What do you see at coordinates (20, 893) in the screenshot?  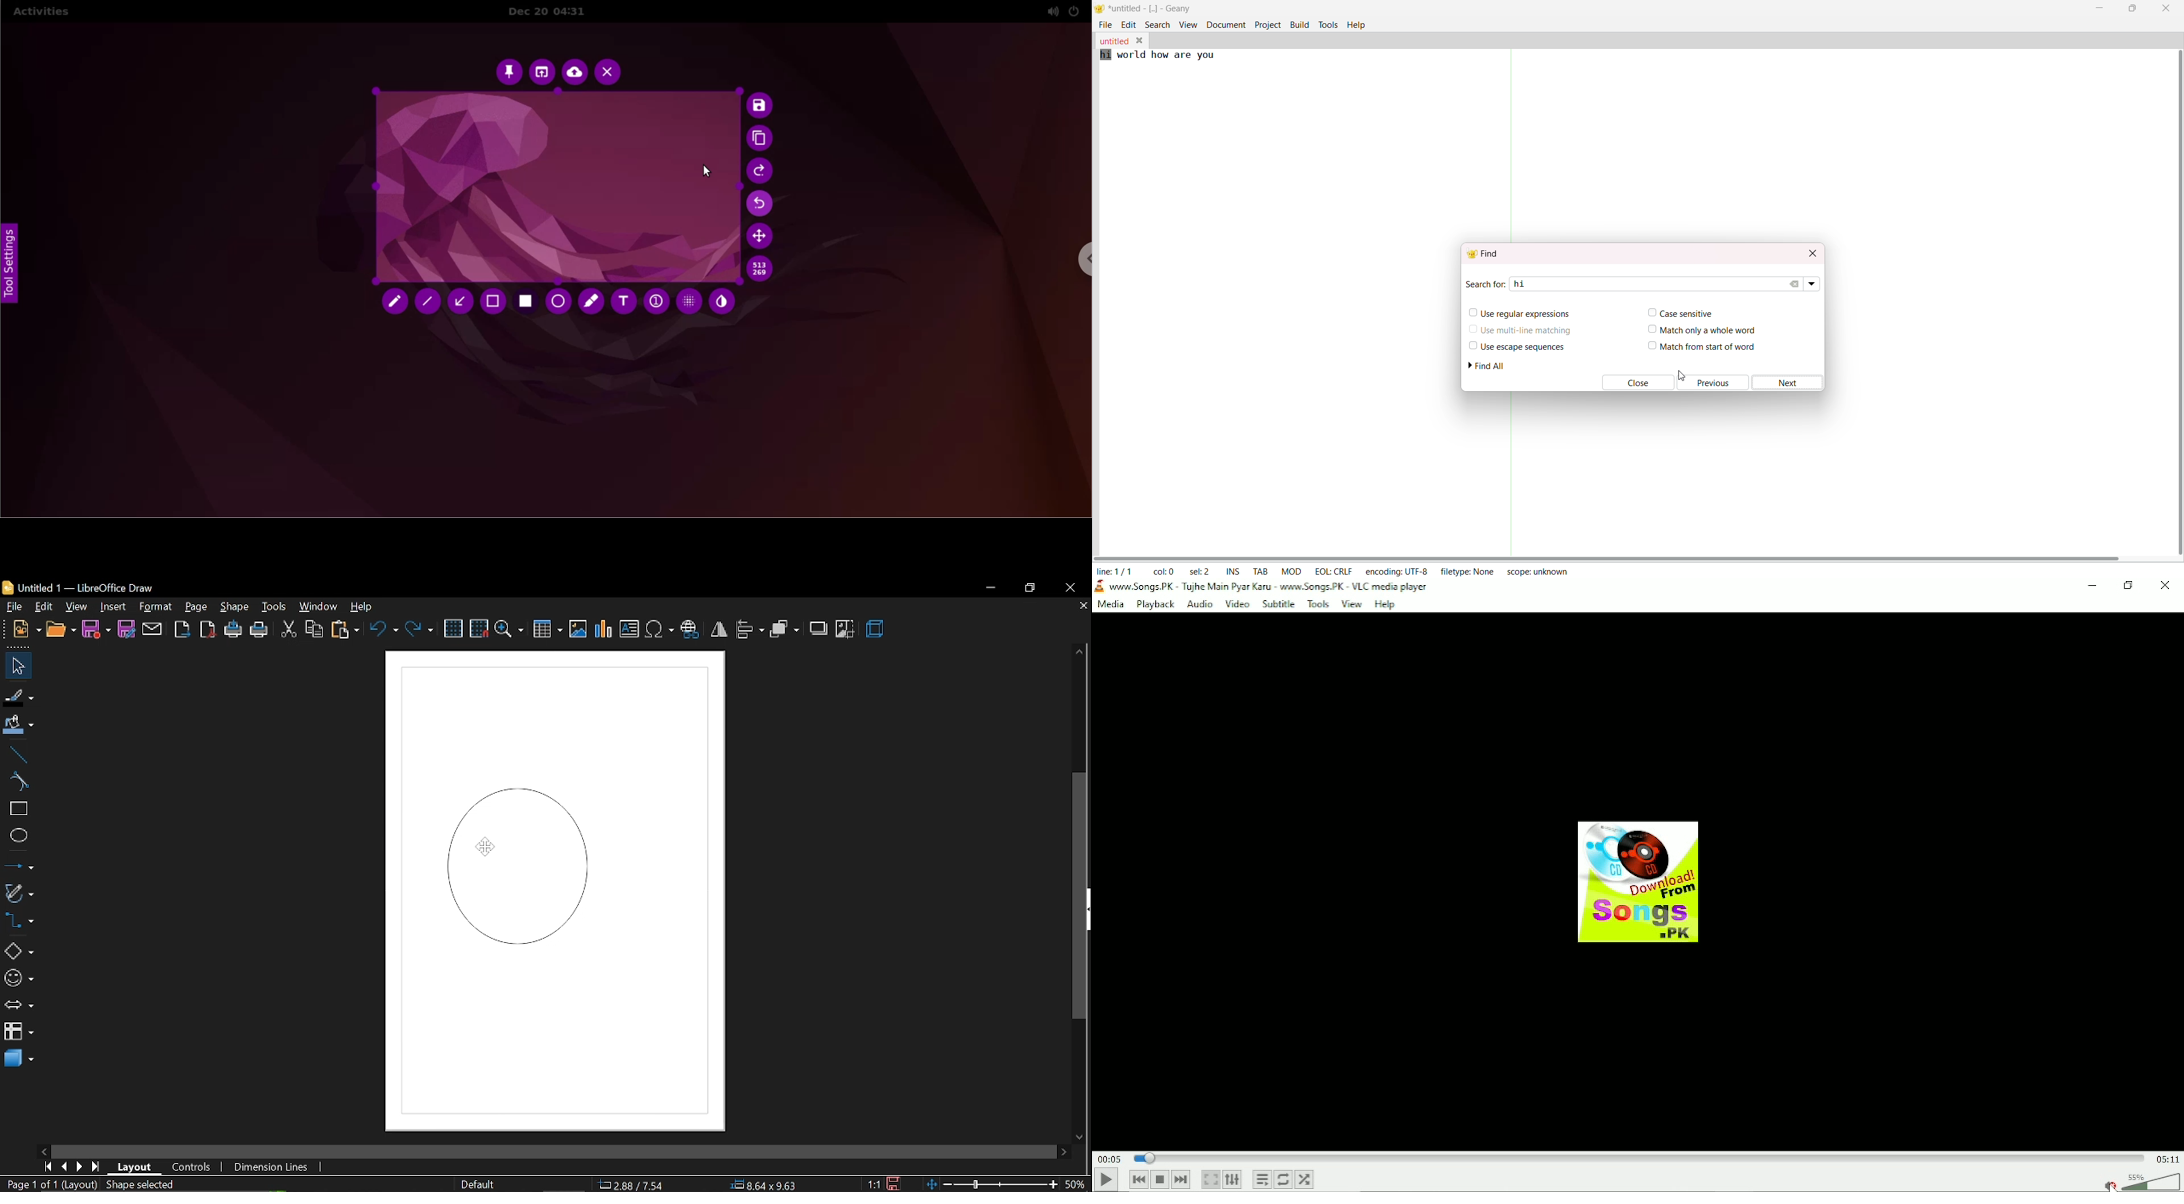 I see `curves and polygons` at bounding box center [20, 893].